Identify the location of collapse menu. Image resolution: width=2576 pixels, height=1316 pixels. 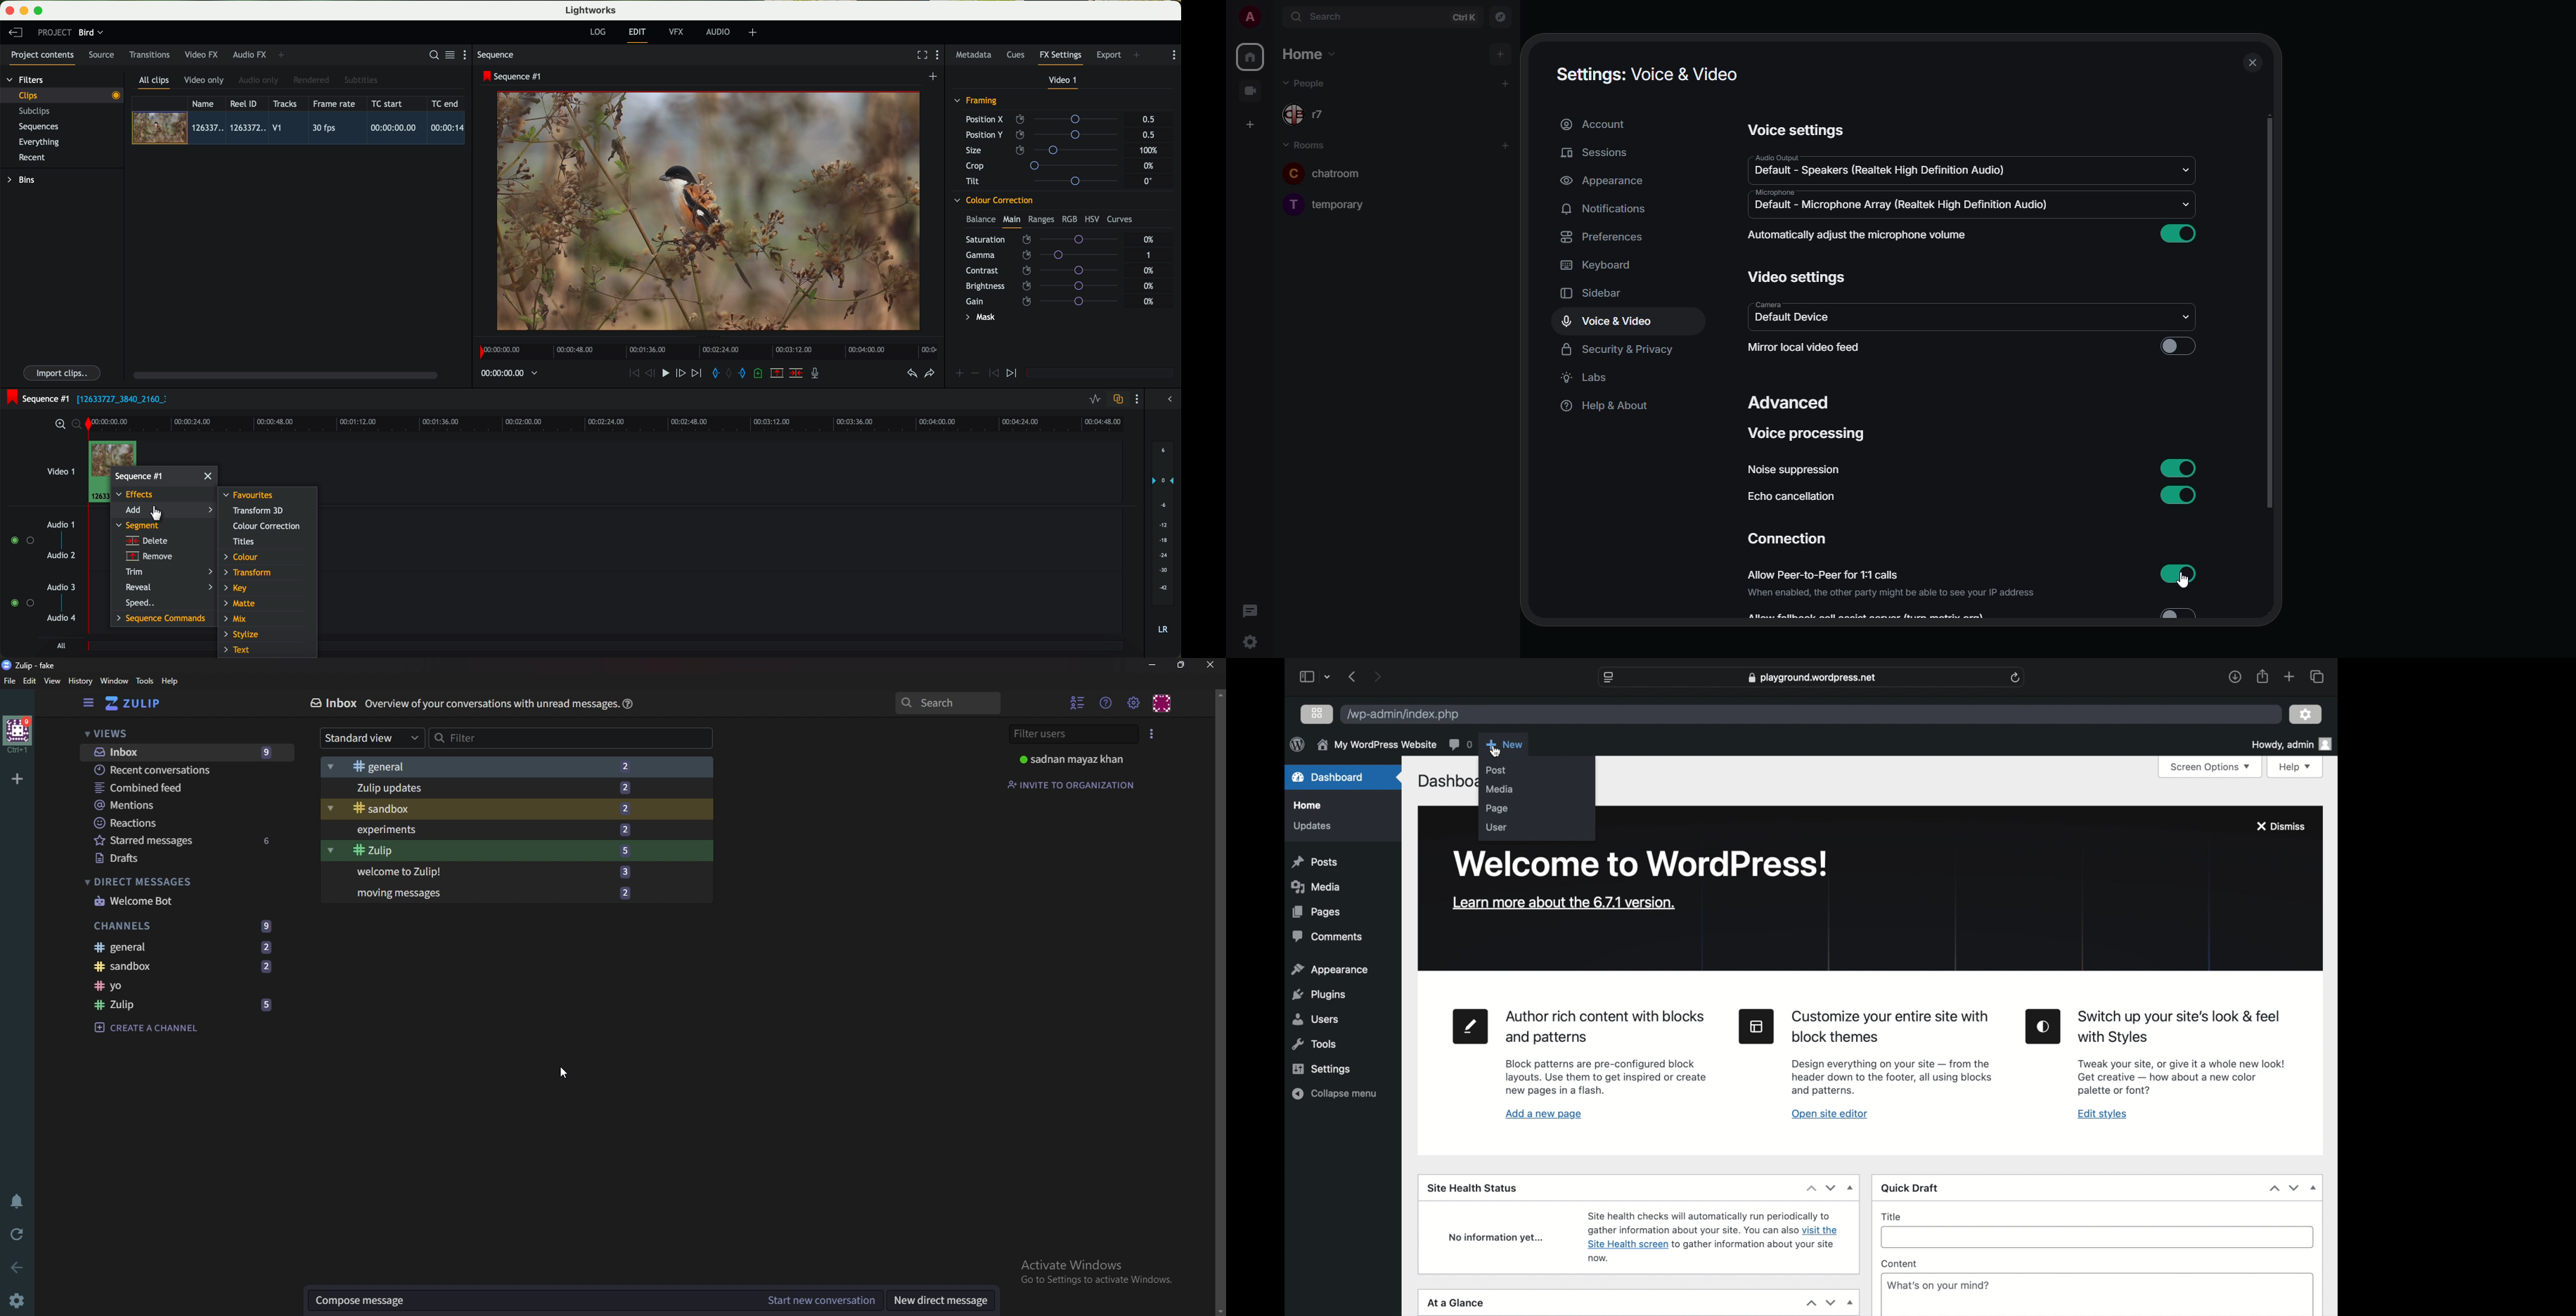
(1335, 1094).